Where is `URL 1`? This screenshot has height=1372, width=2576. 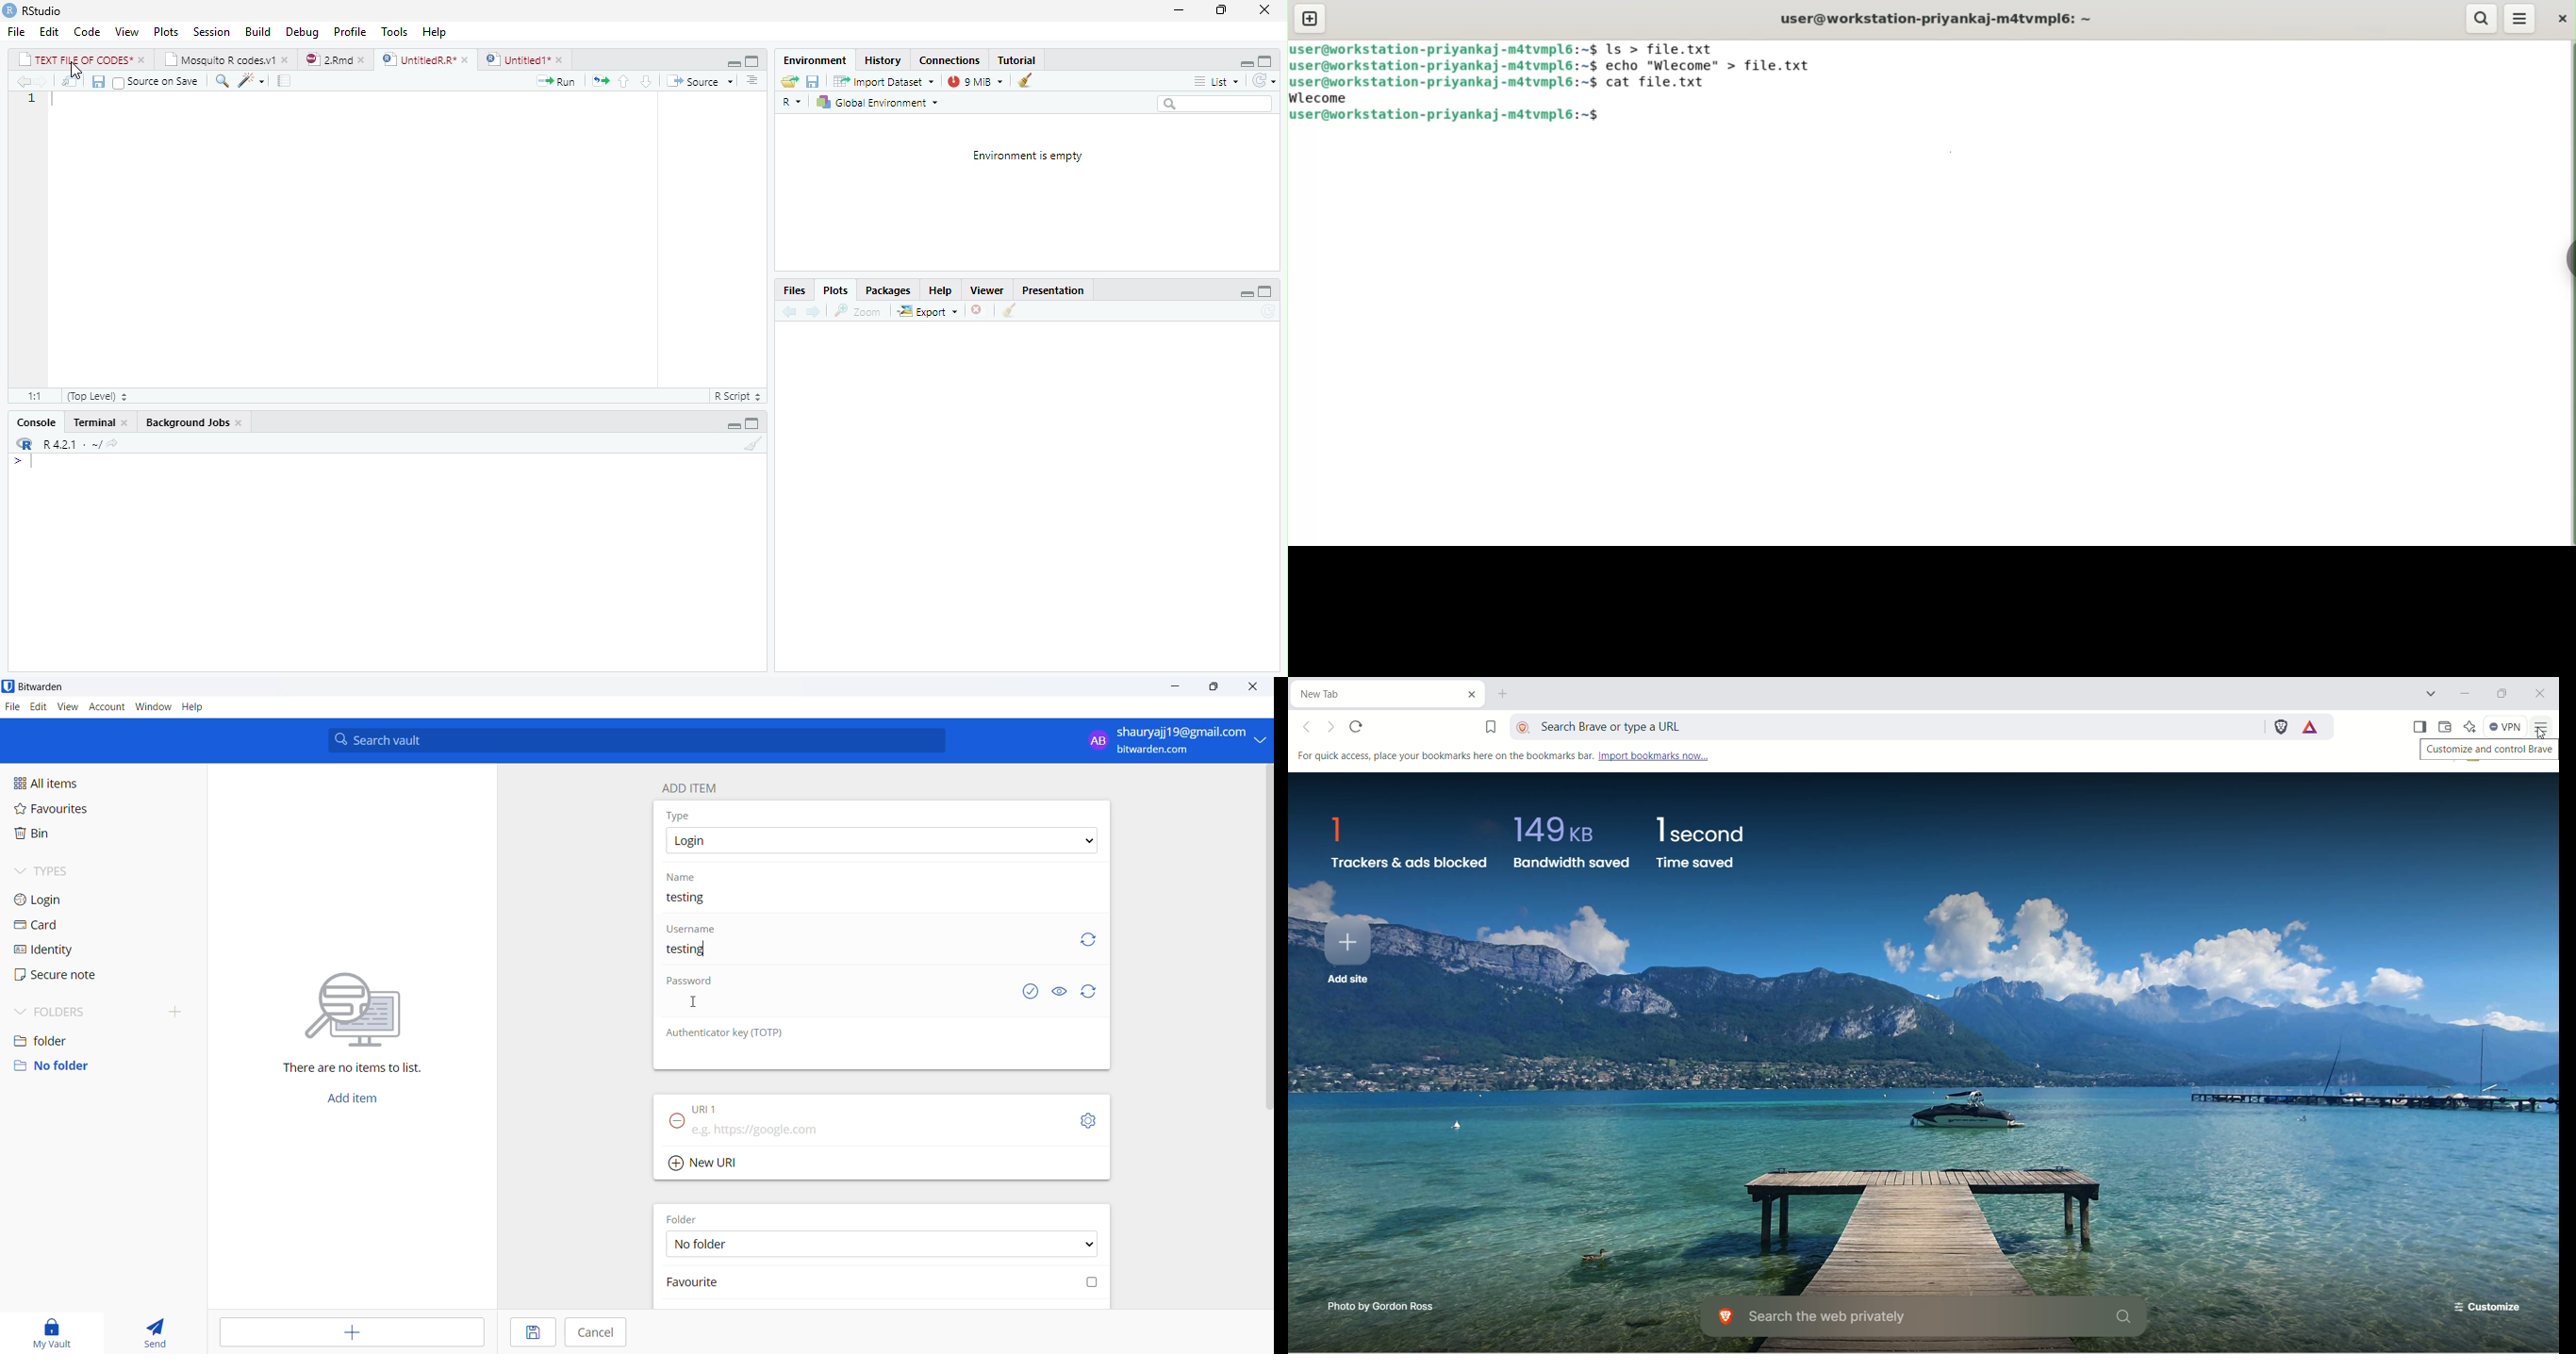
URL 1 is located at coordinates (729, 1108).